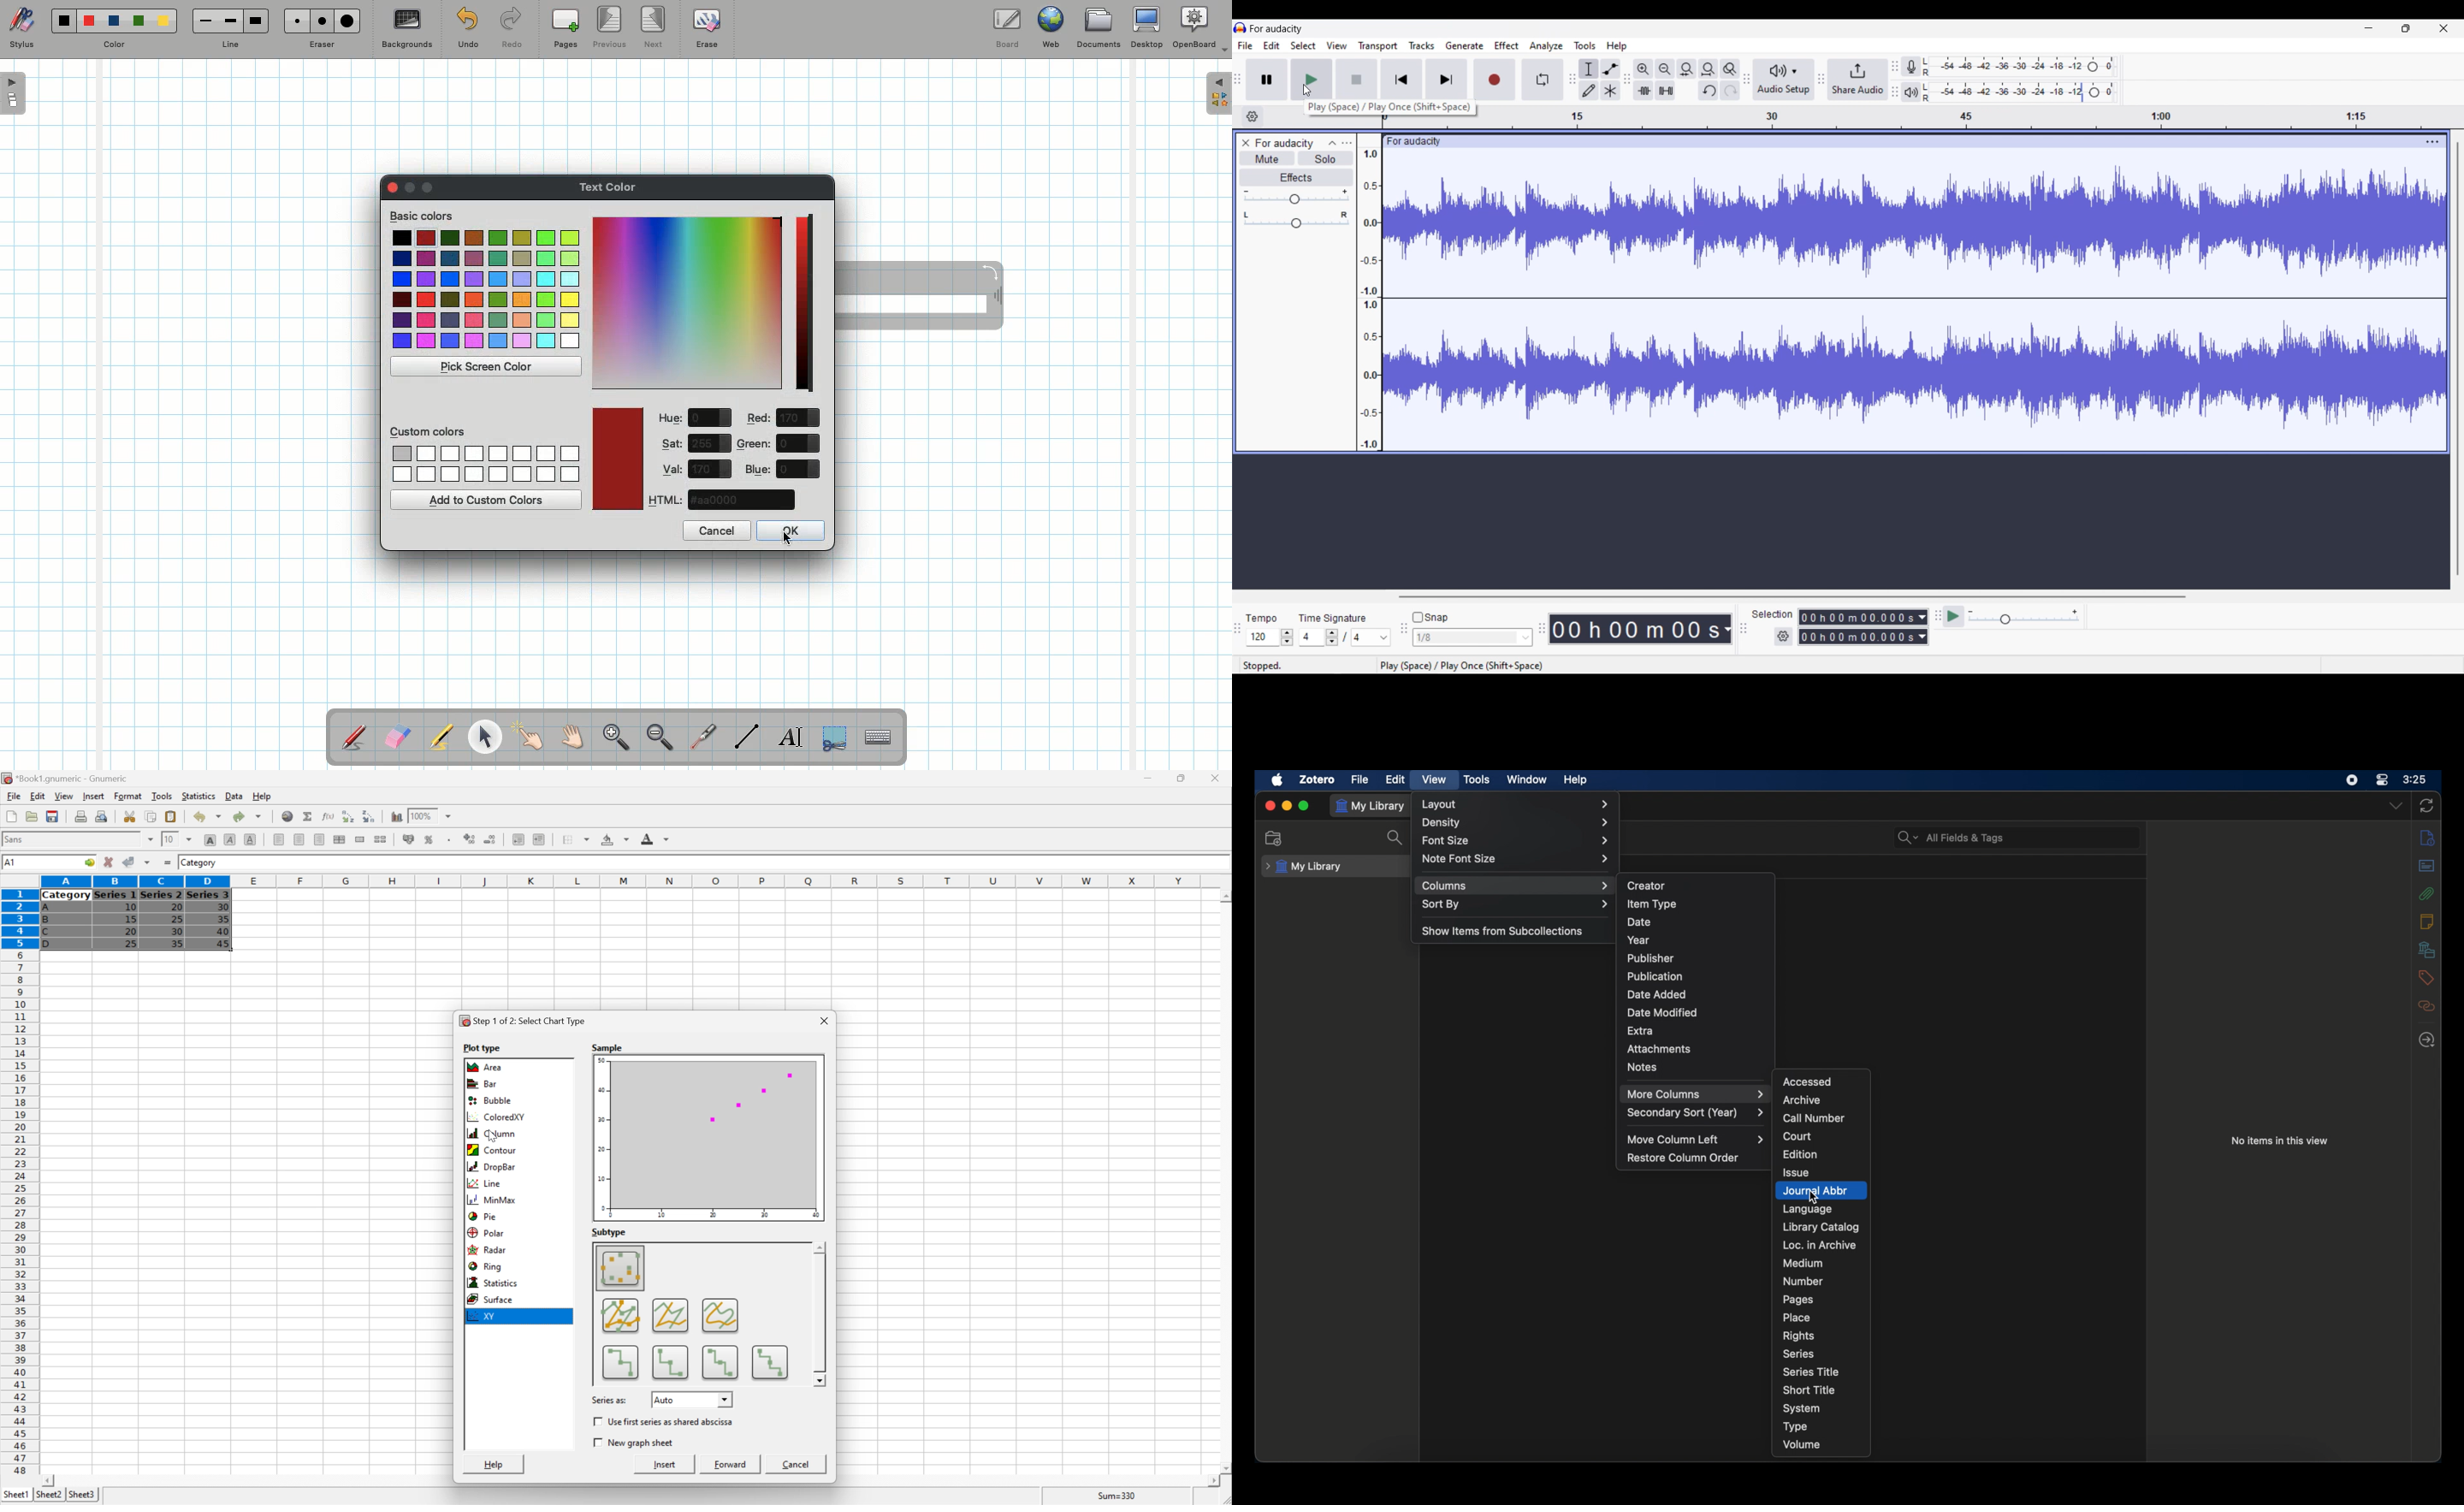  What do you see at coordinates (1210, 1482) in the screenshot?
I see `Scroll Right` at bounding box center [1210, 1482].